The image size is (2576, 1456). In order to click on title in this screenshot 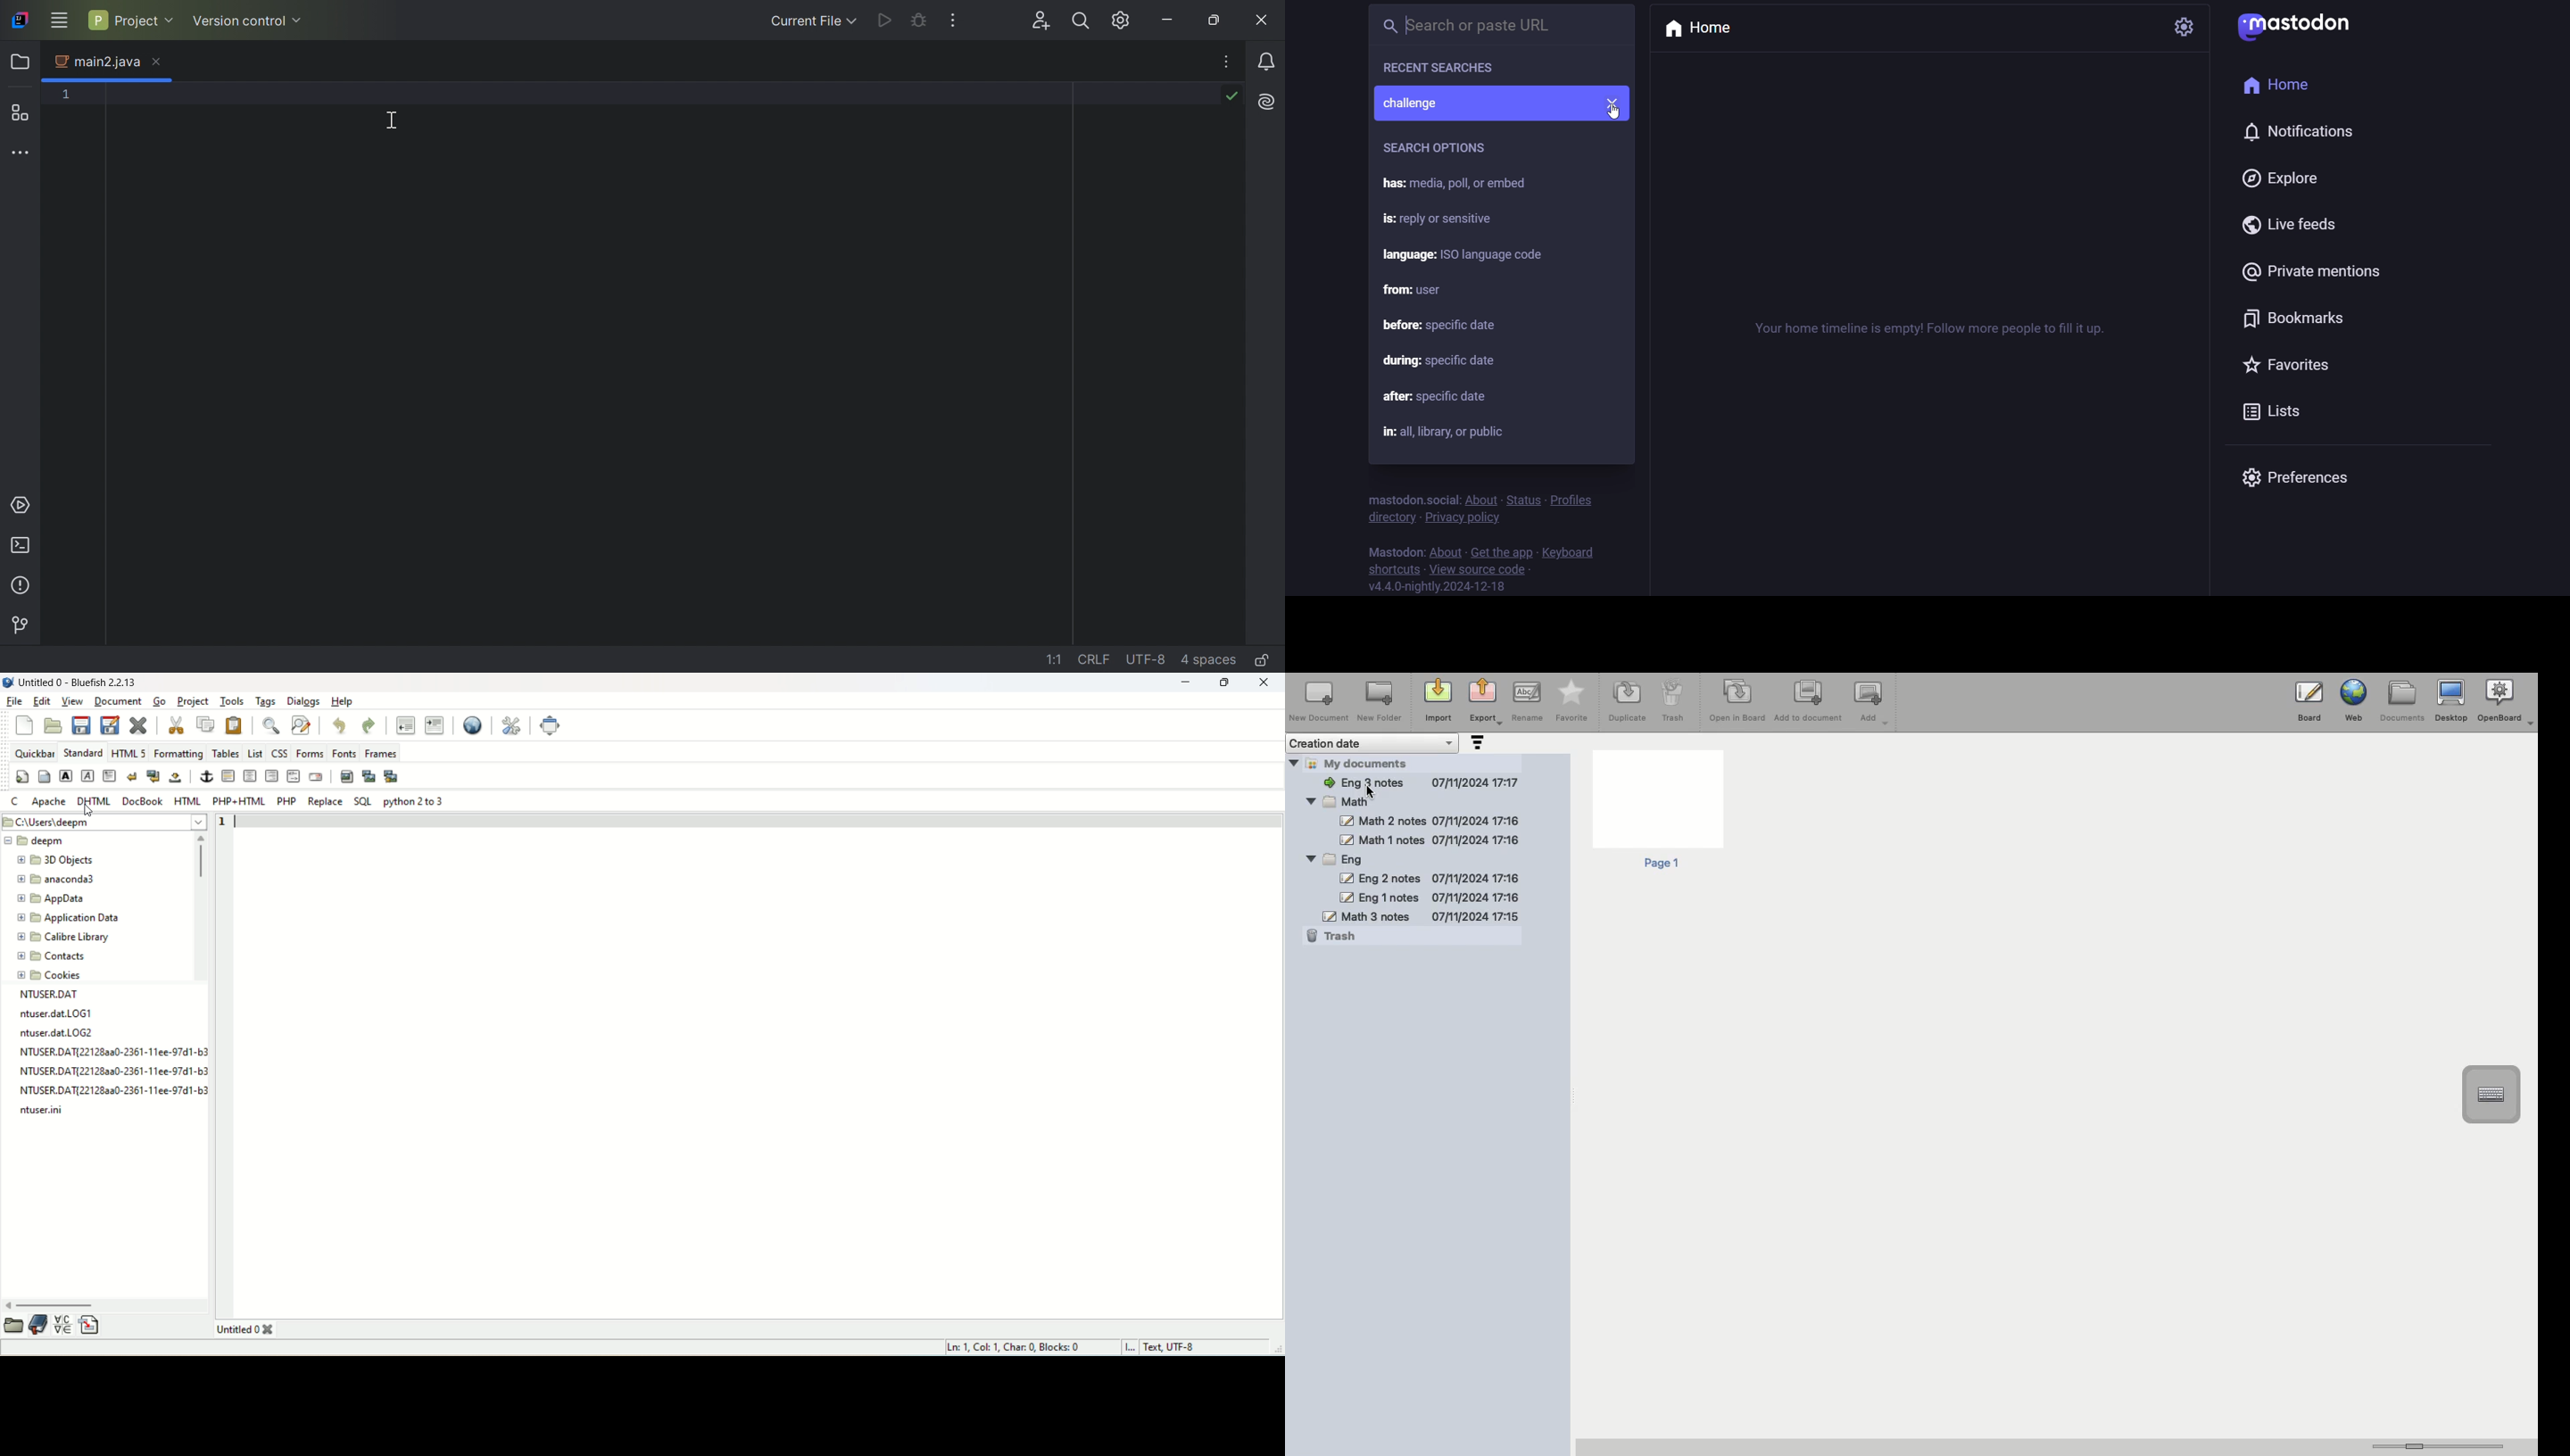, I will do `click(77, 683)`.